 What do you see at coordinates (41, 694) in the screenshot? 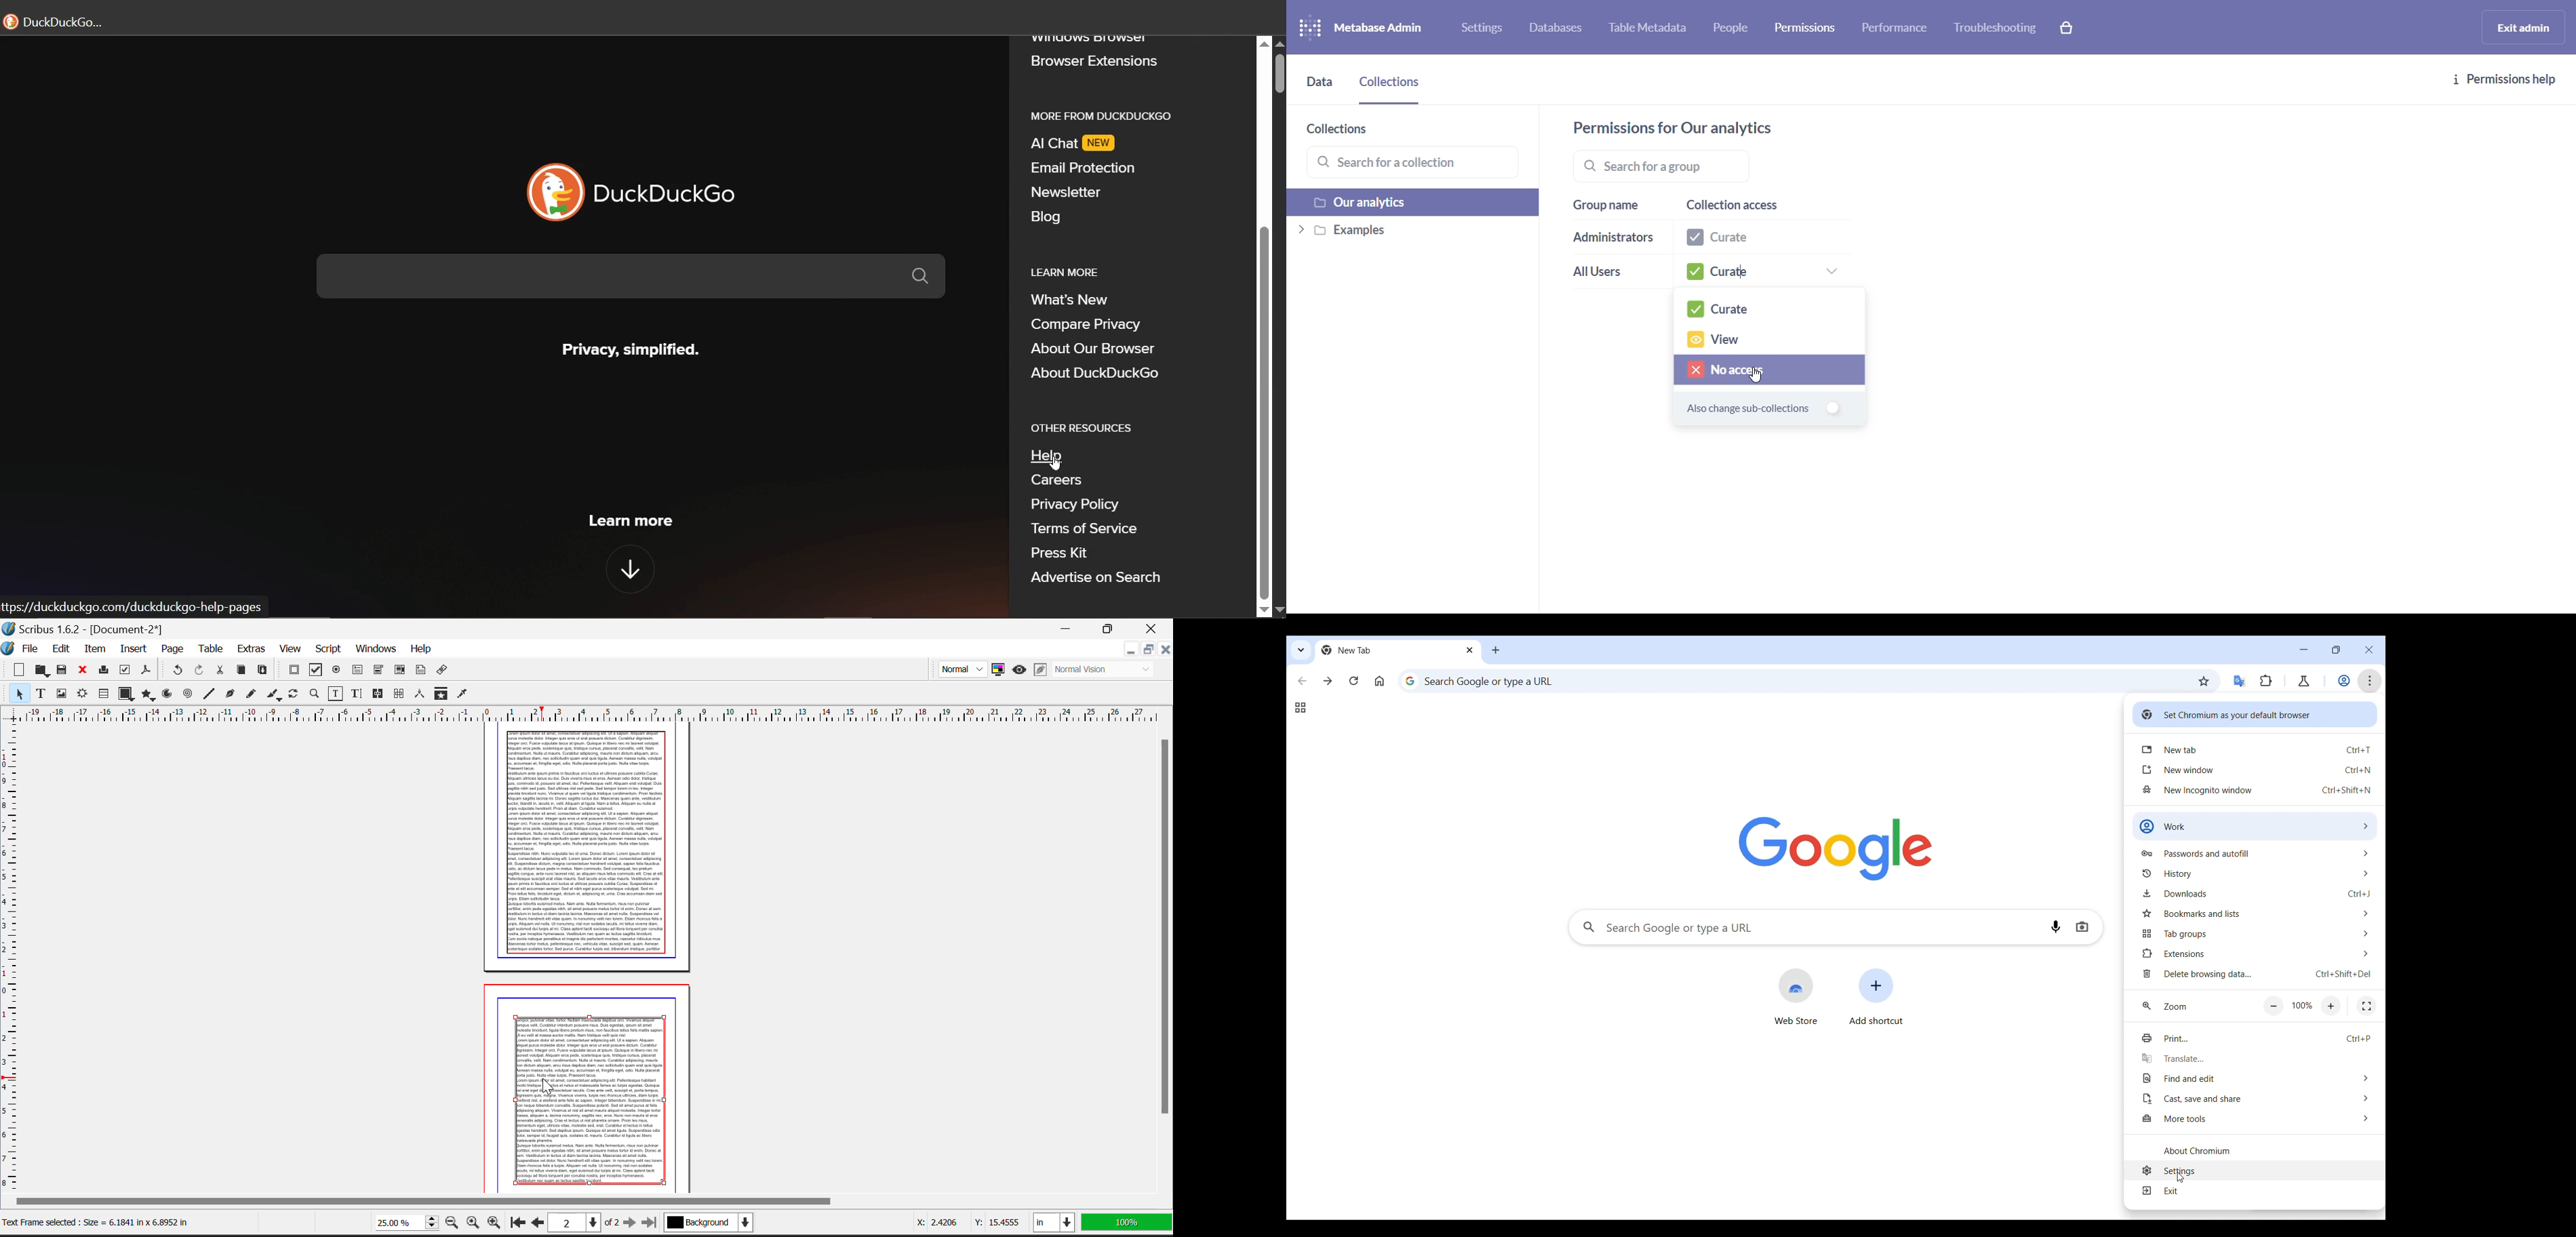
I see `Text Frames` at bounding box center [41, 694].